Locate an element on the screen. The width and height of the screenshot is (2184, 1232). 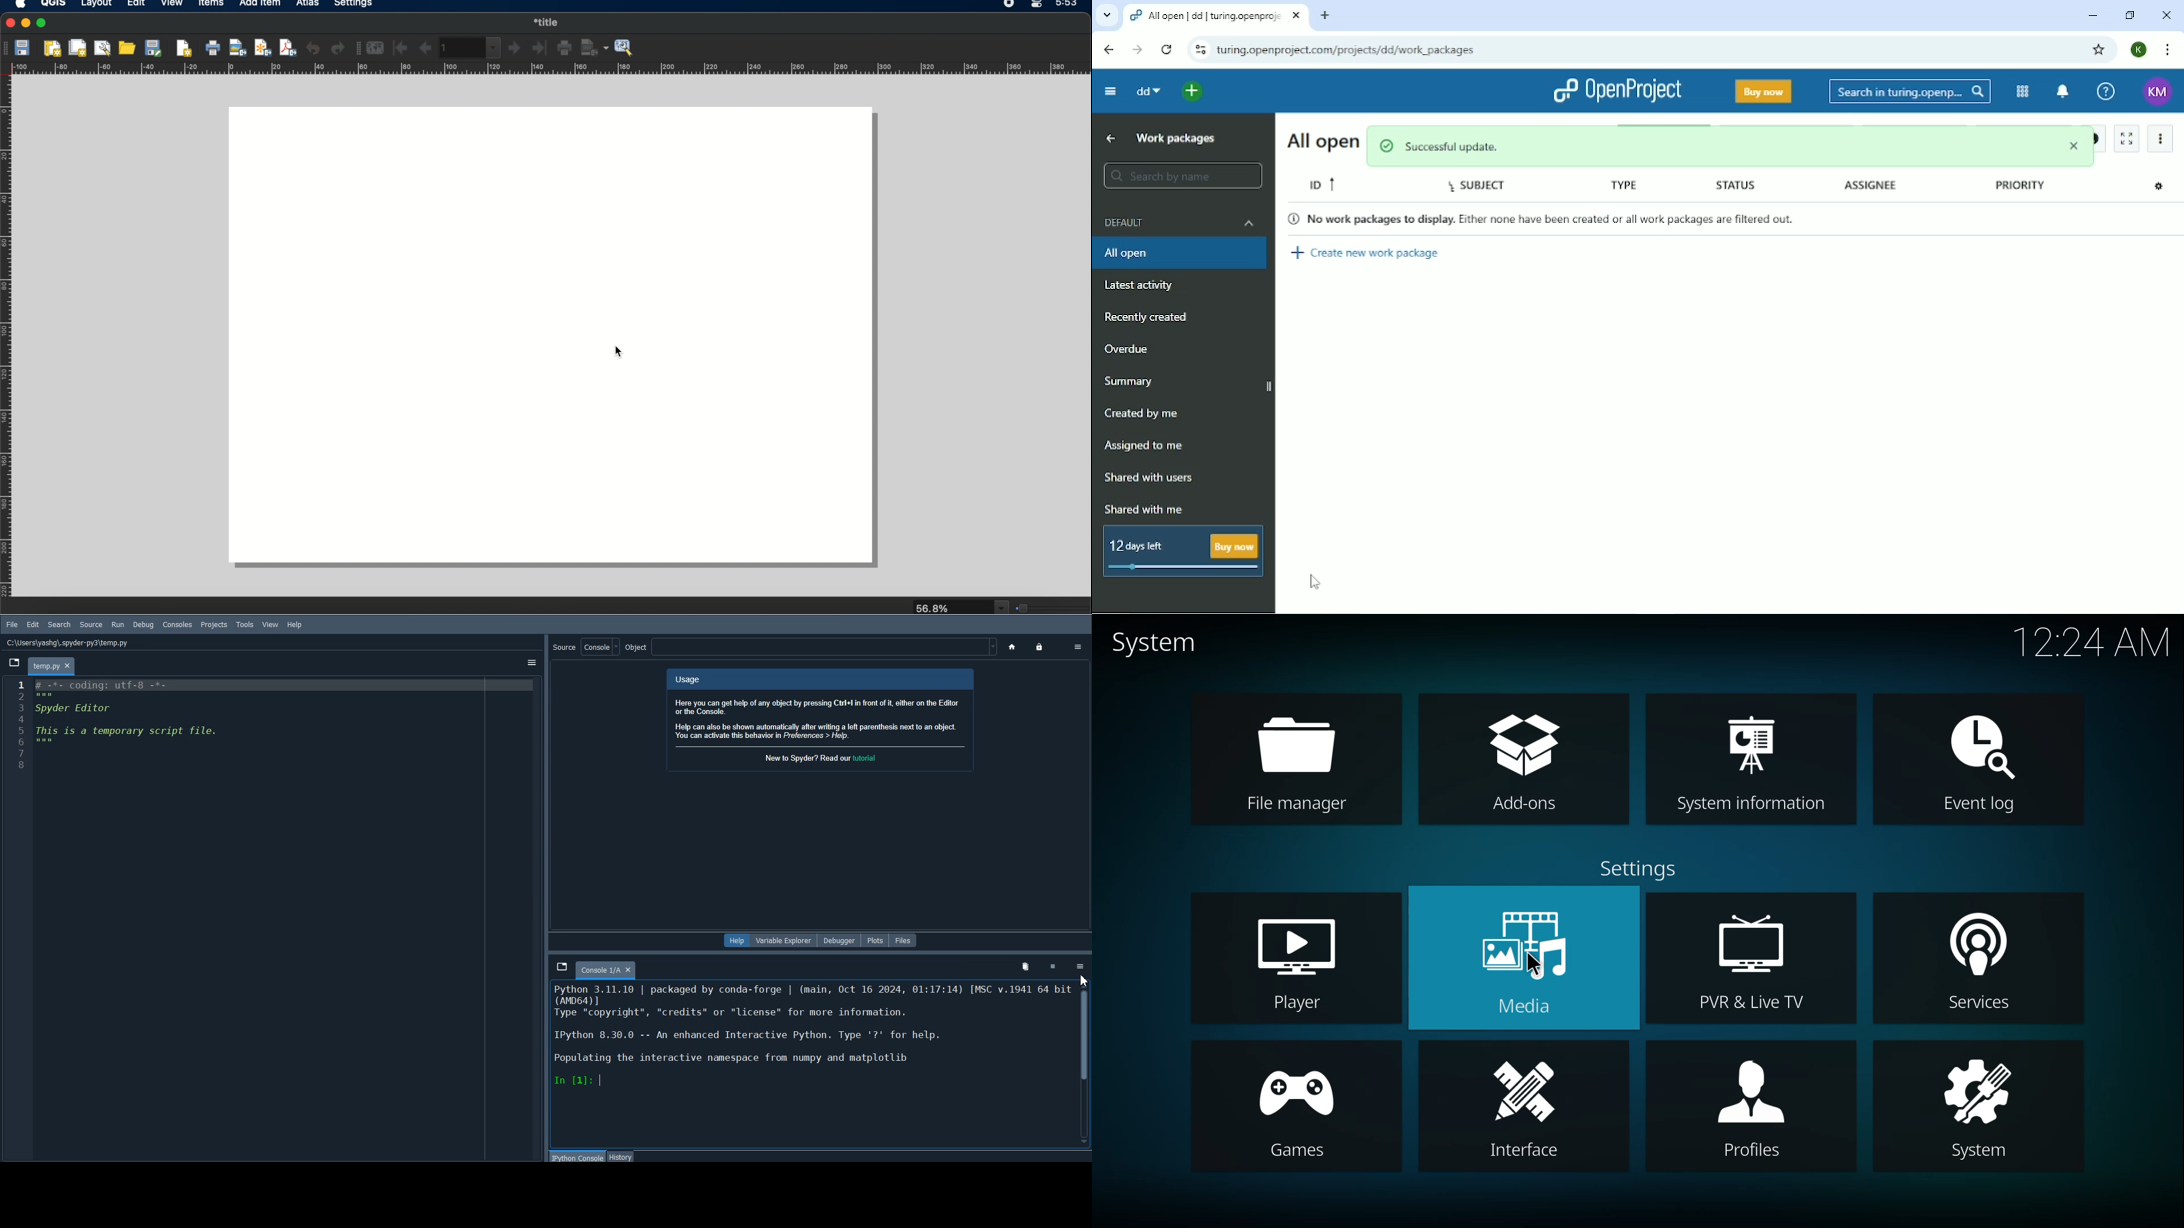
Plots is located at coordinates (874, 940).